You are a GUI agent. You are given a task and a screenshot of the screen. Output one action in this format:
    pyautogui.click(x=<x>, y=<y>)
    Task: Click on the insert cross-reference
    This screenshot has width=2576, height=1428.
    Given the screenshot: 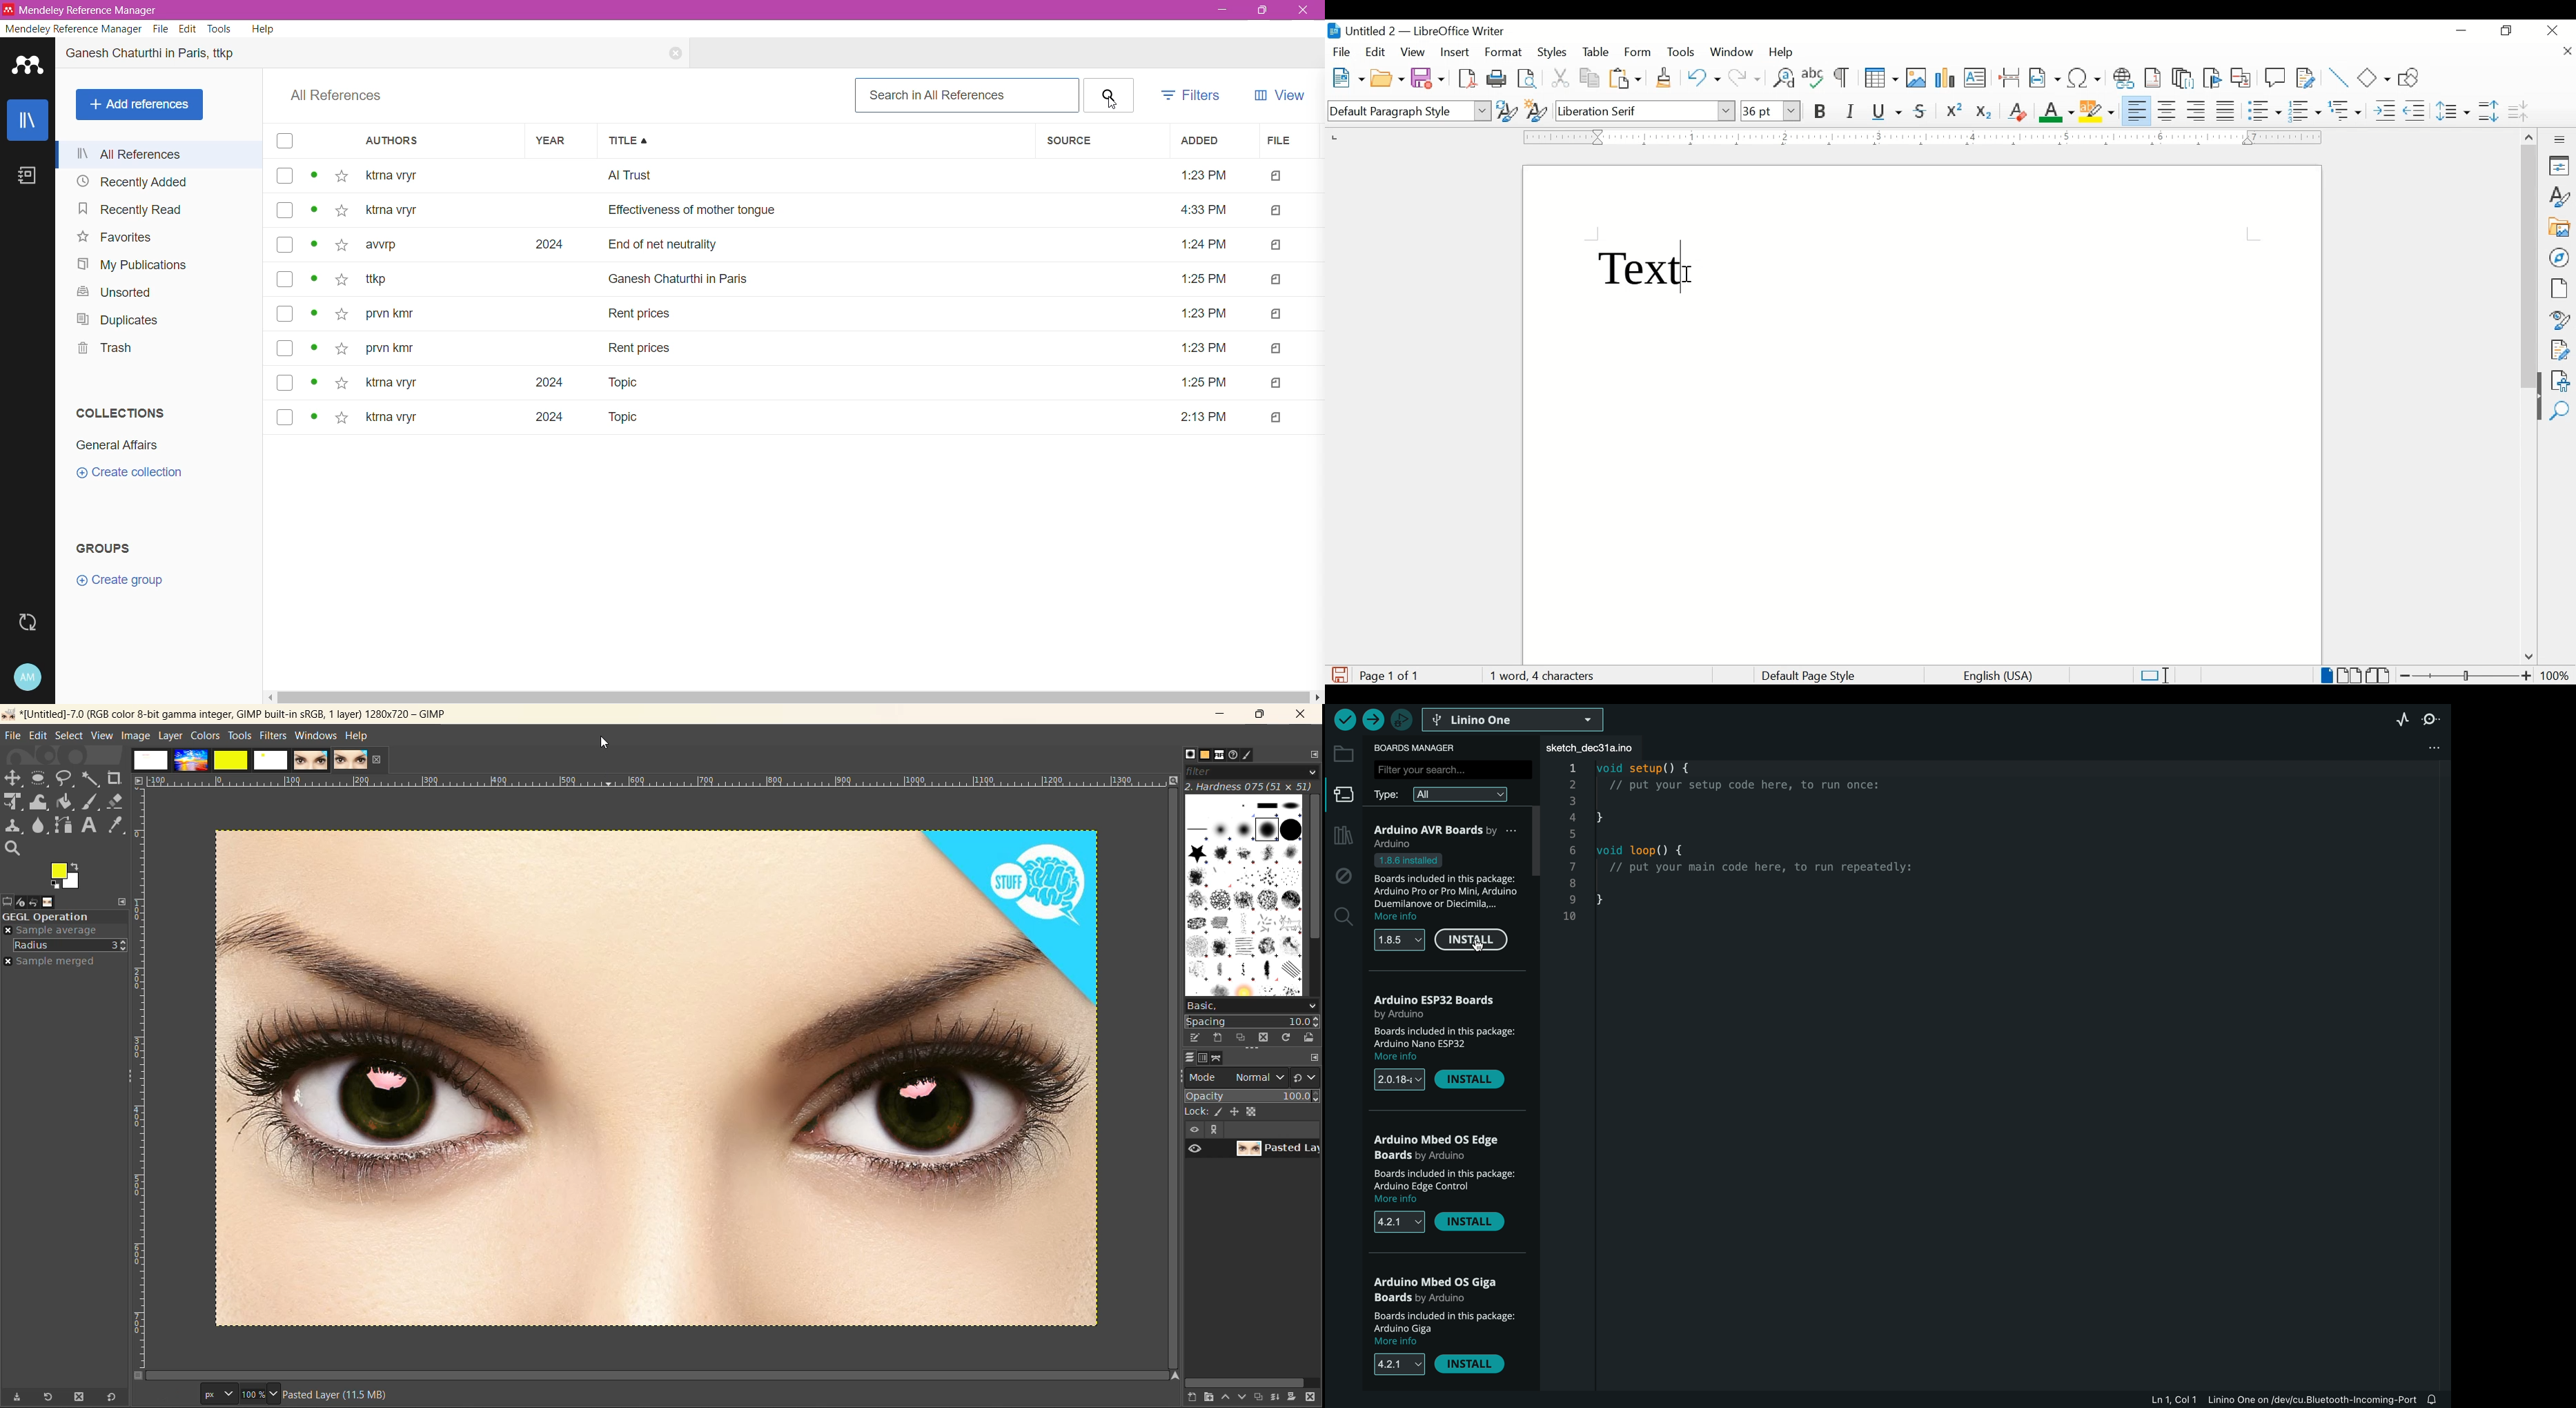 What is the action you would take?
    pyautogui.click(x=2241, y=77)
    